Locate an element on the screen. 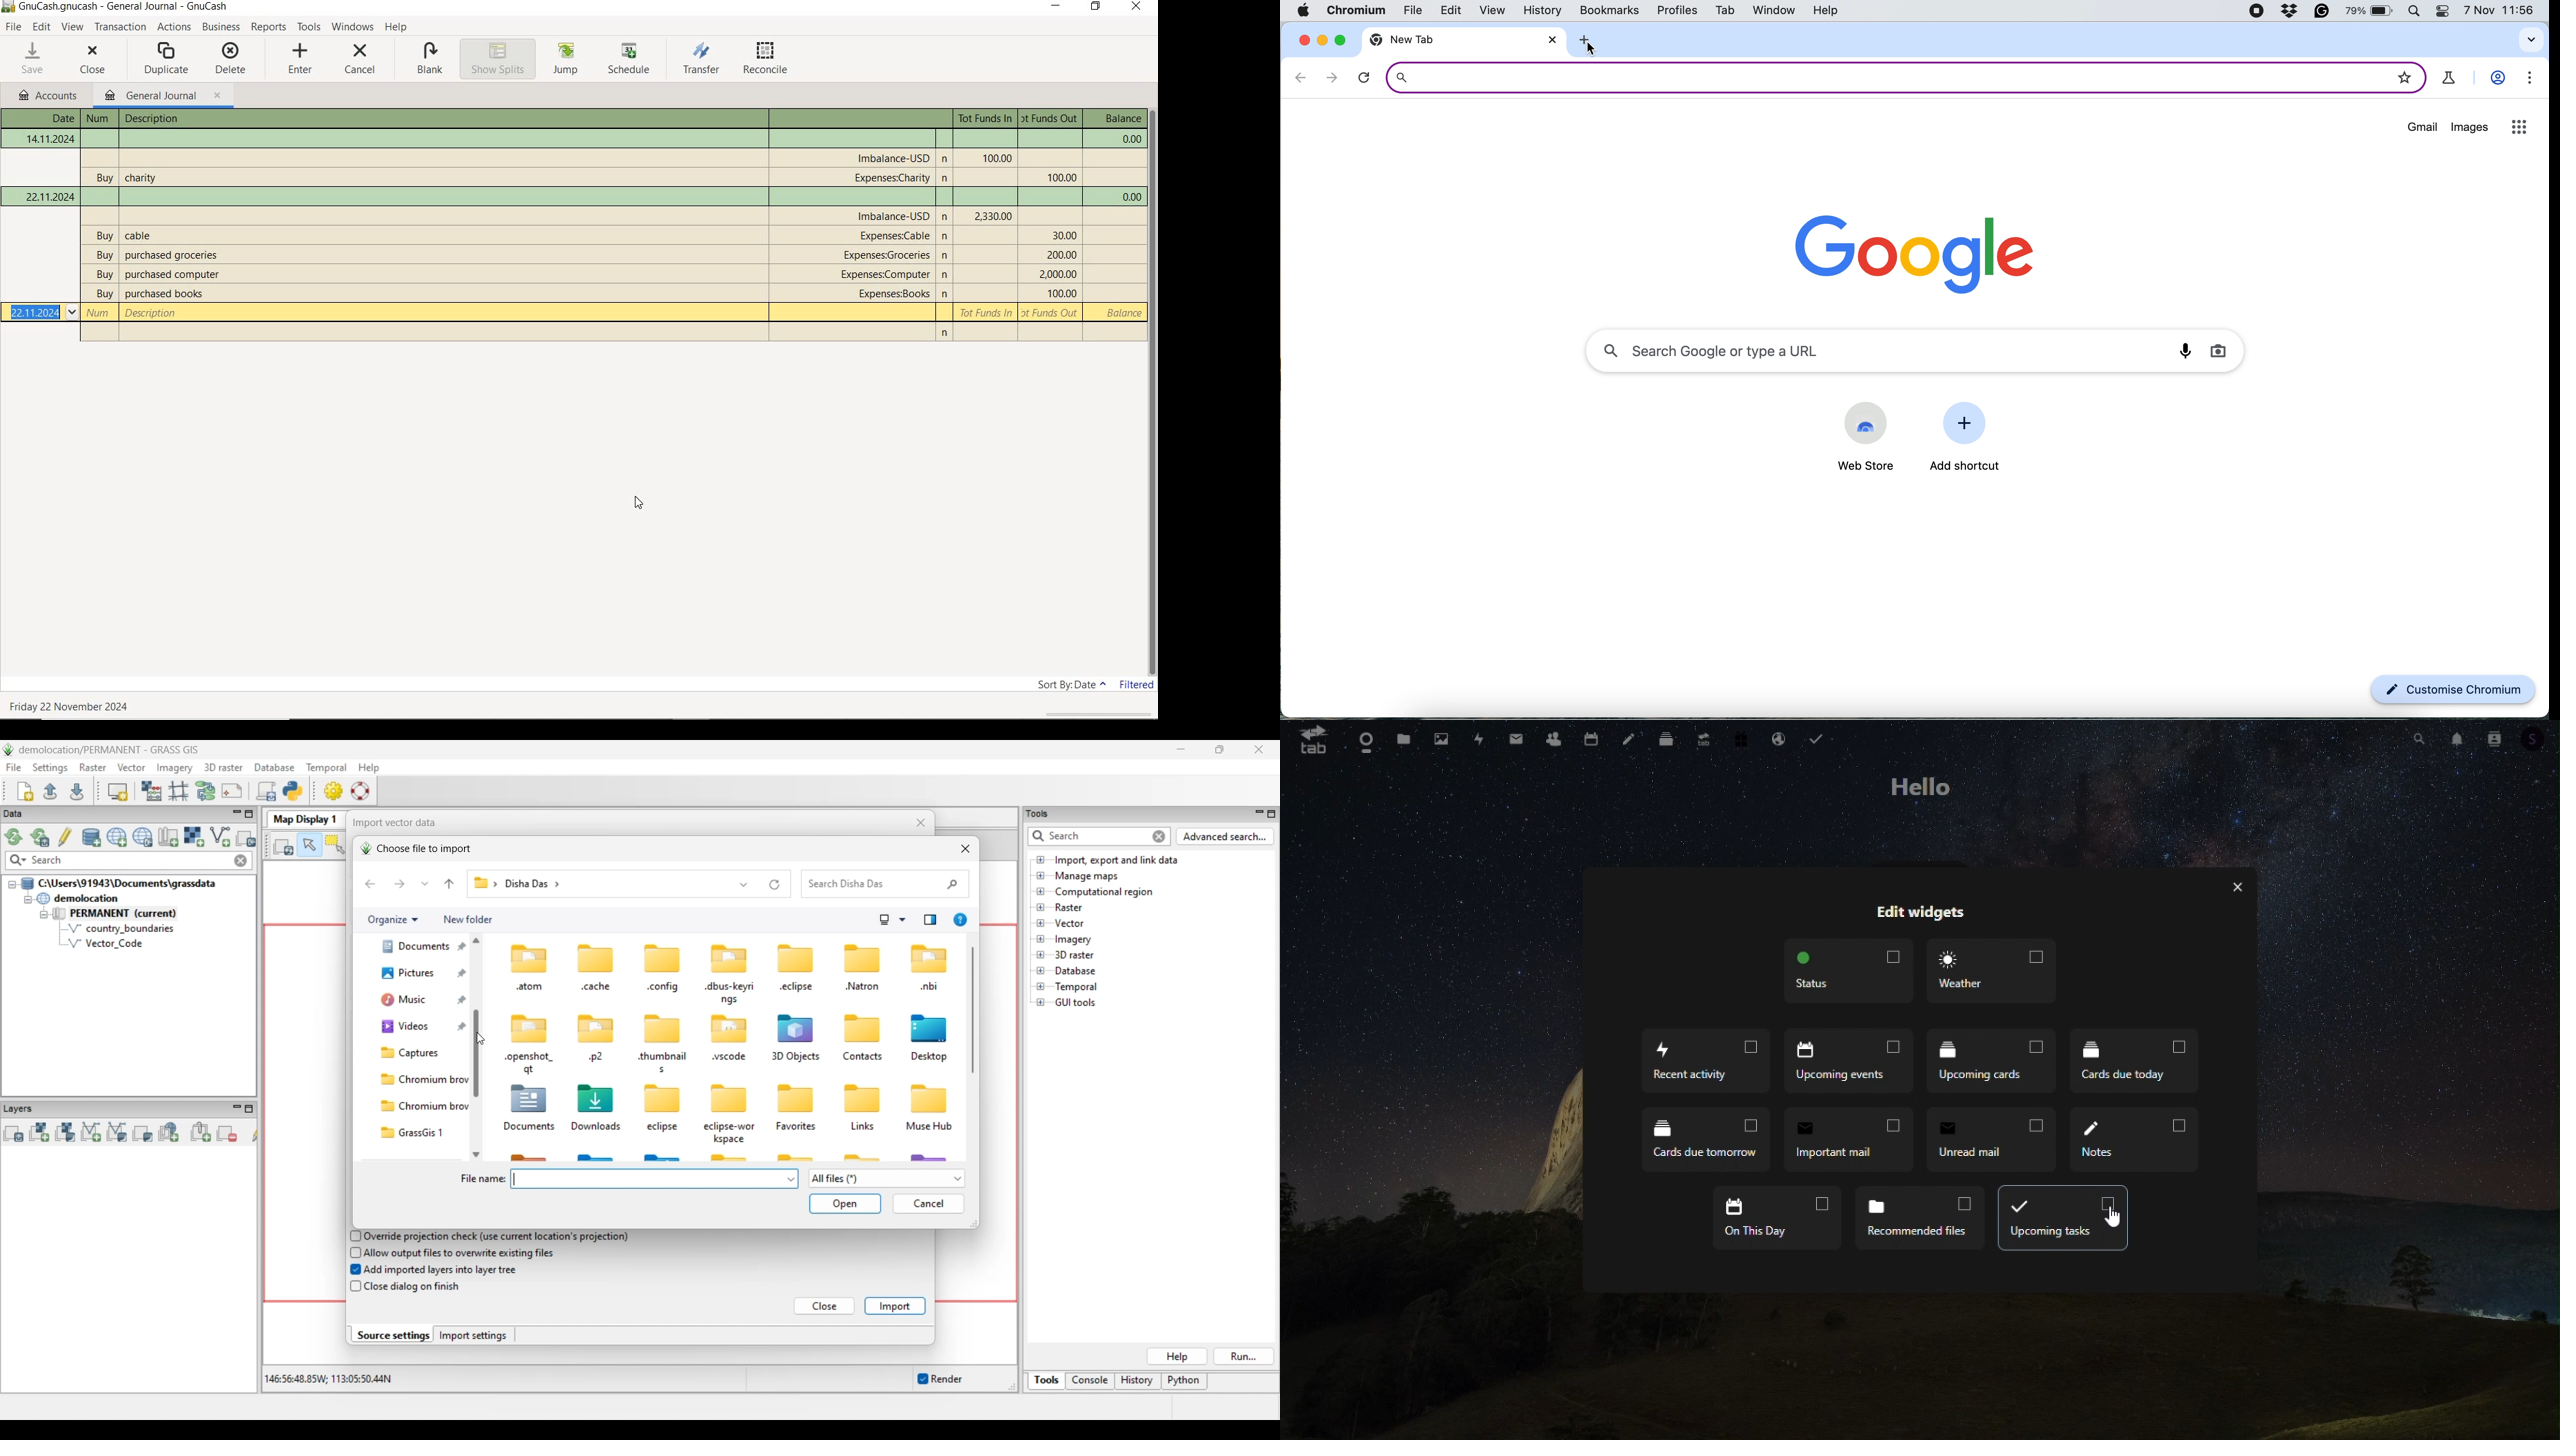  images is located at coordinates (2469, 129).